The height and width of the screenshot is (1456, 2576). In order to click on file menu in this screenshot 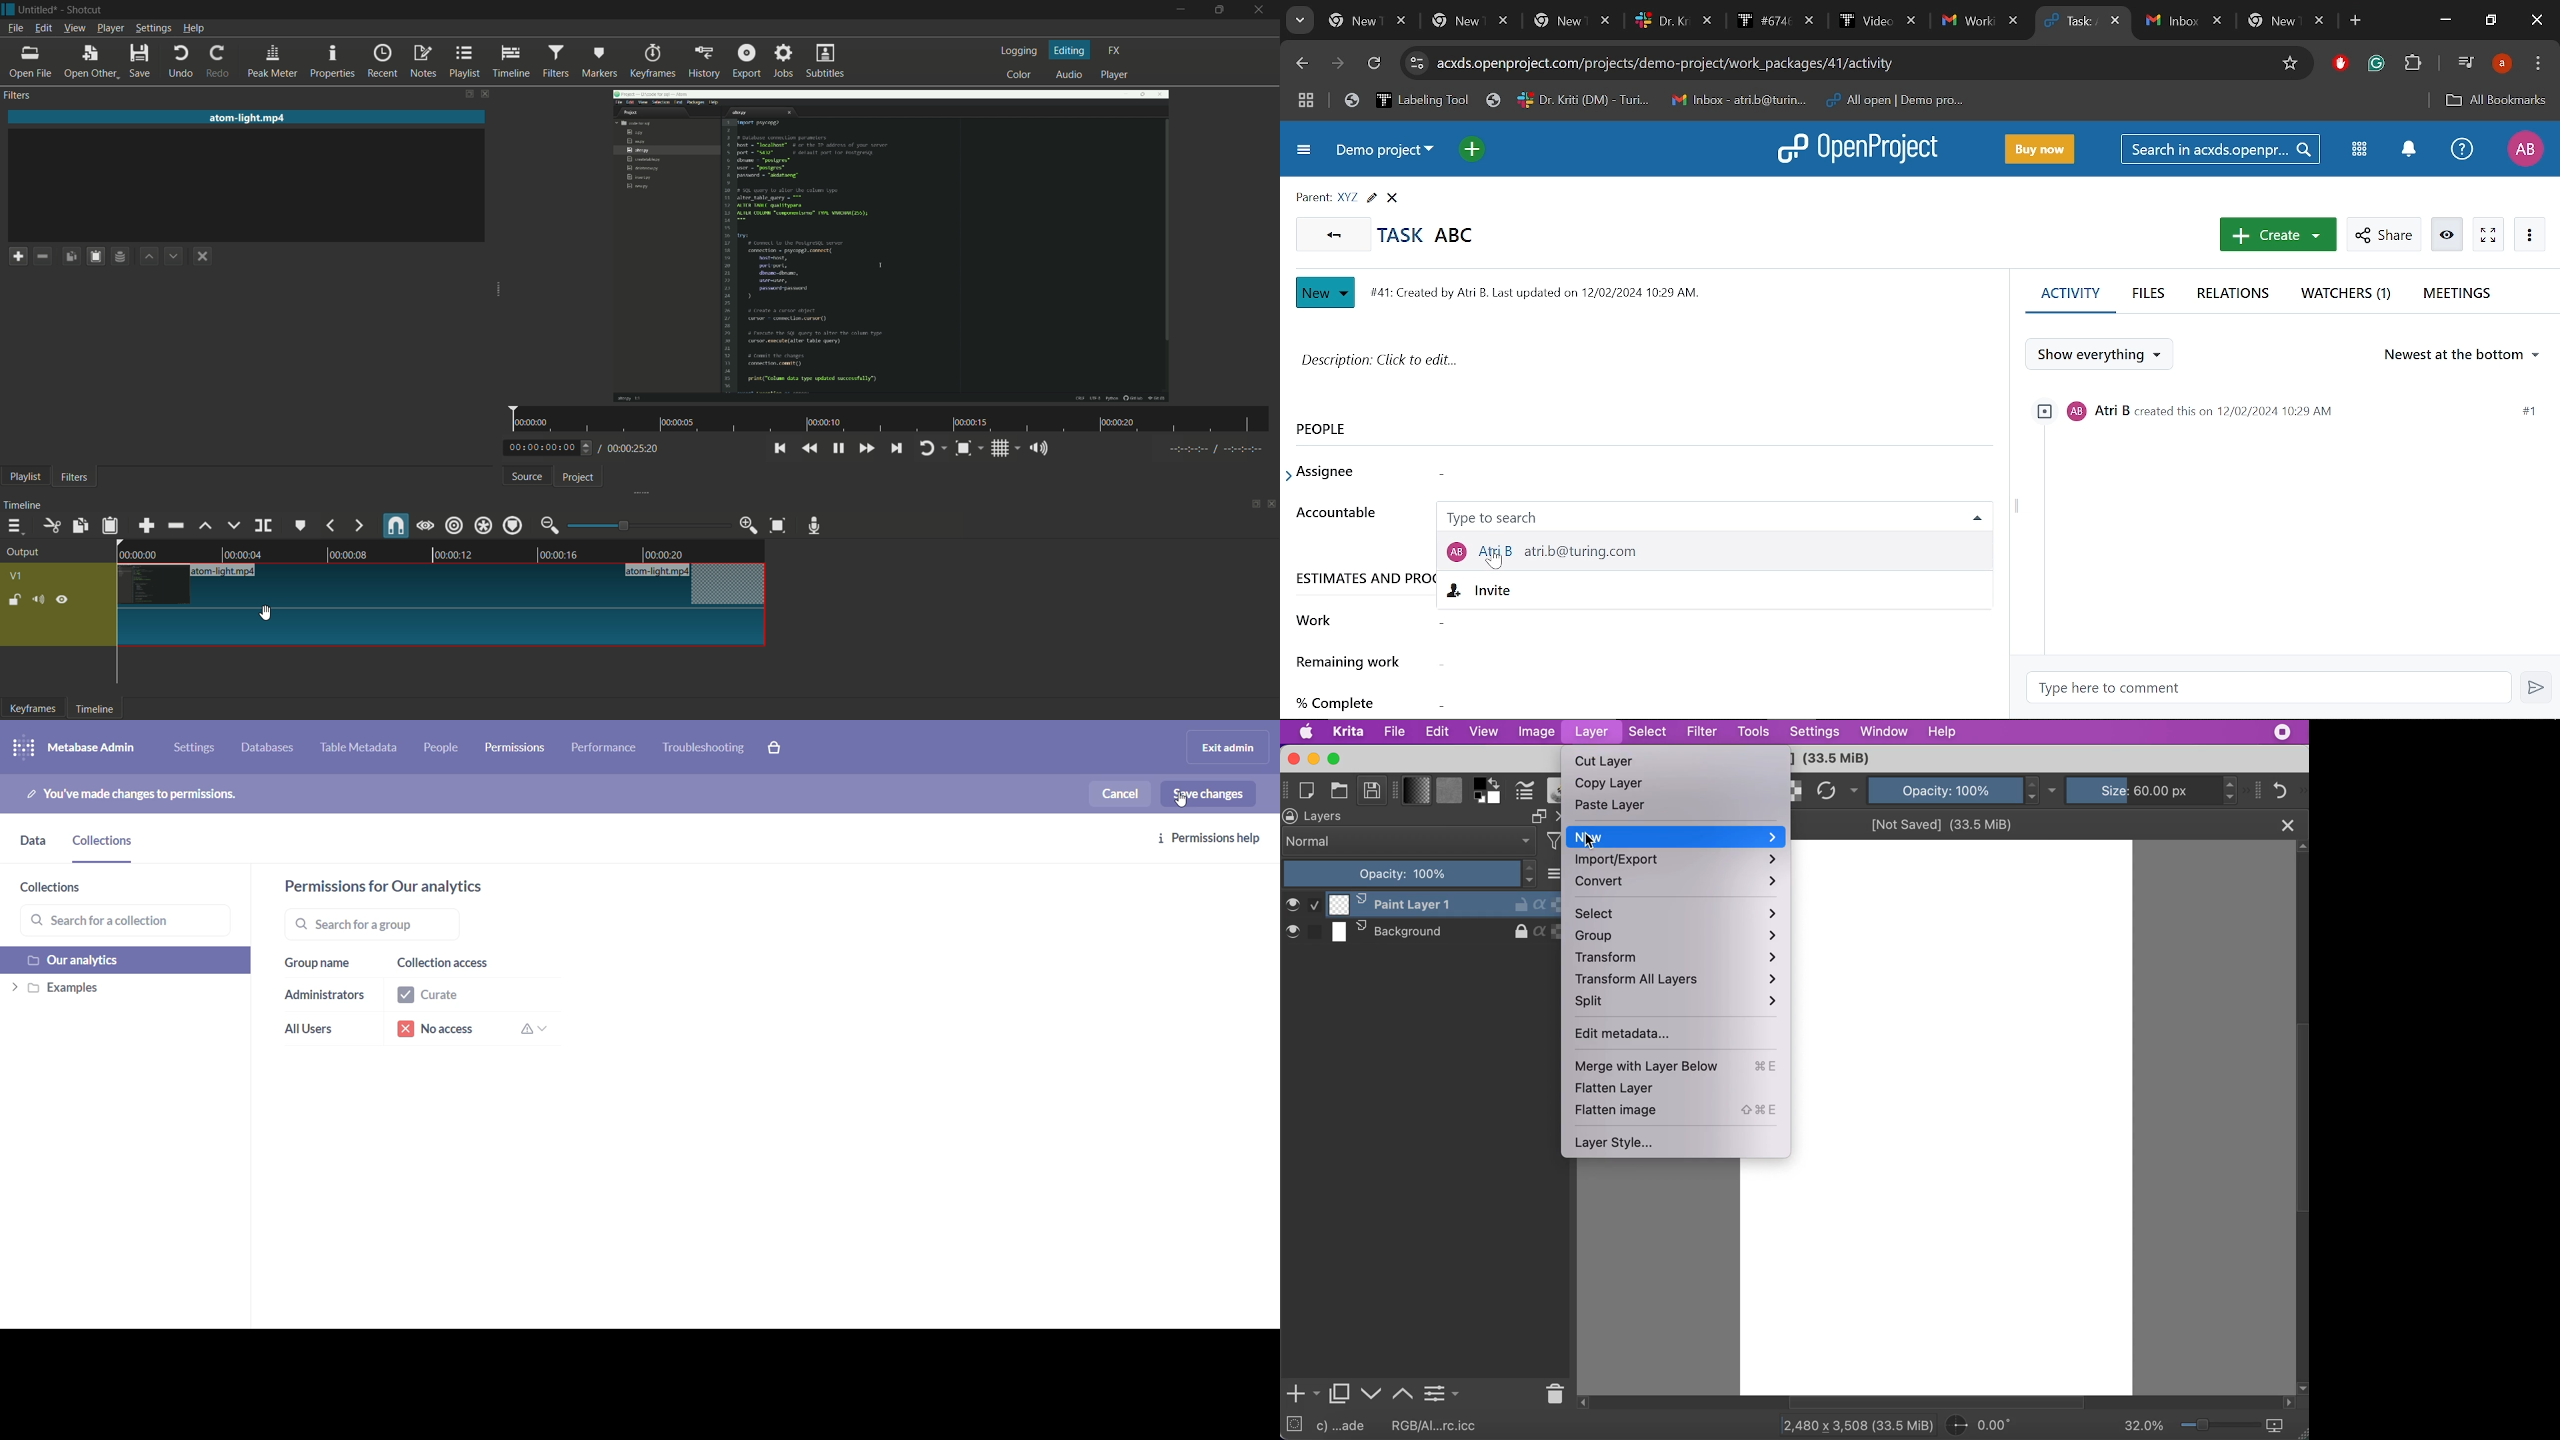, I will do `click(15, 29)`.